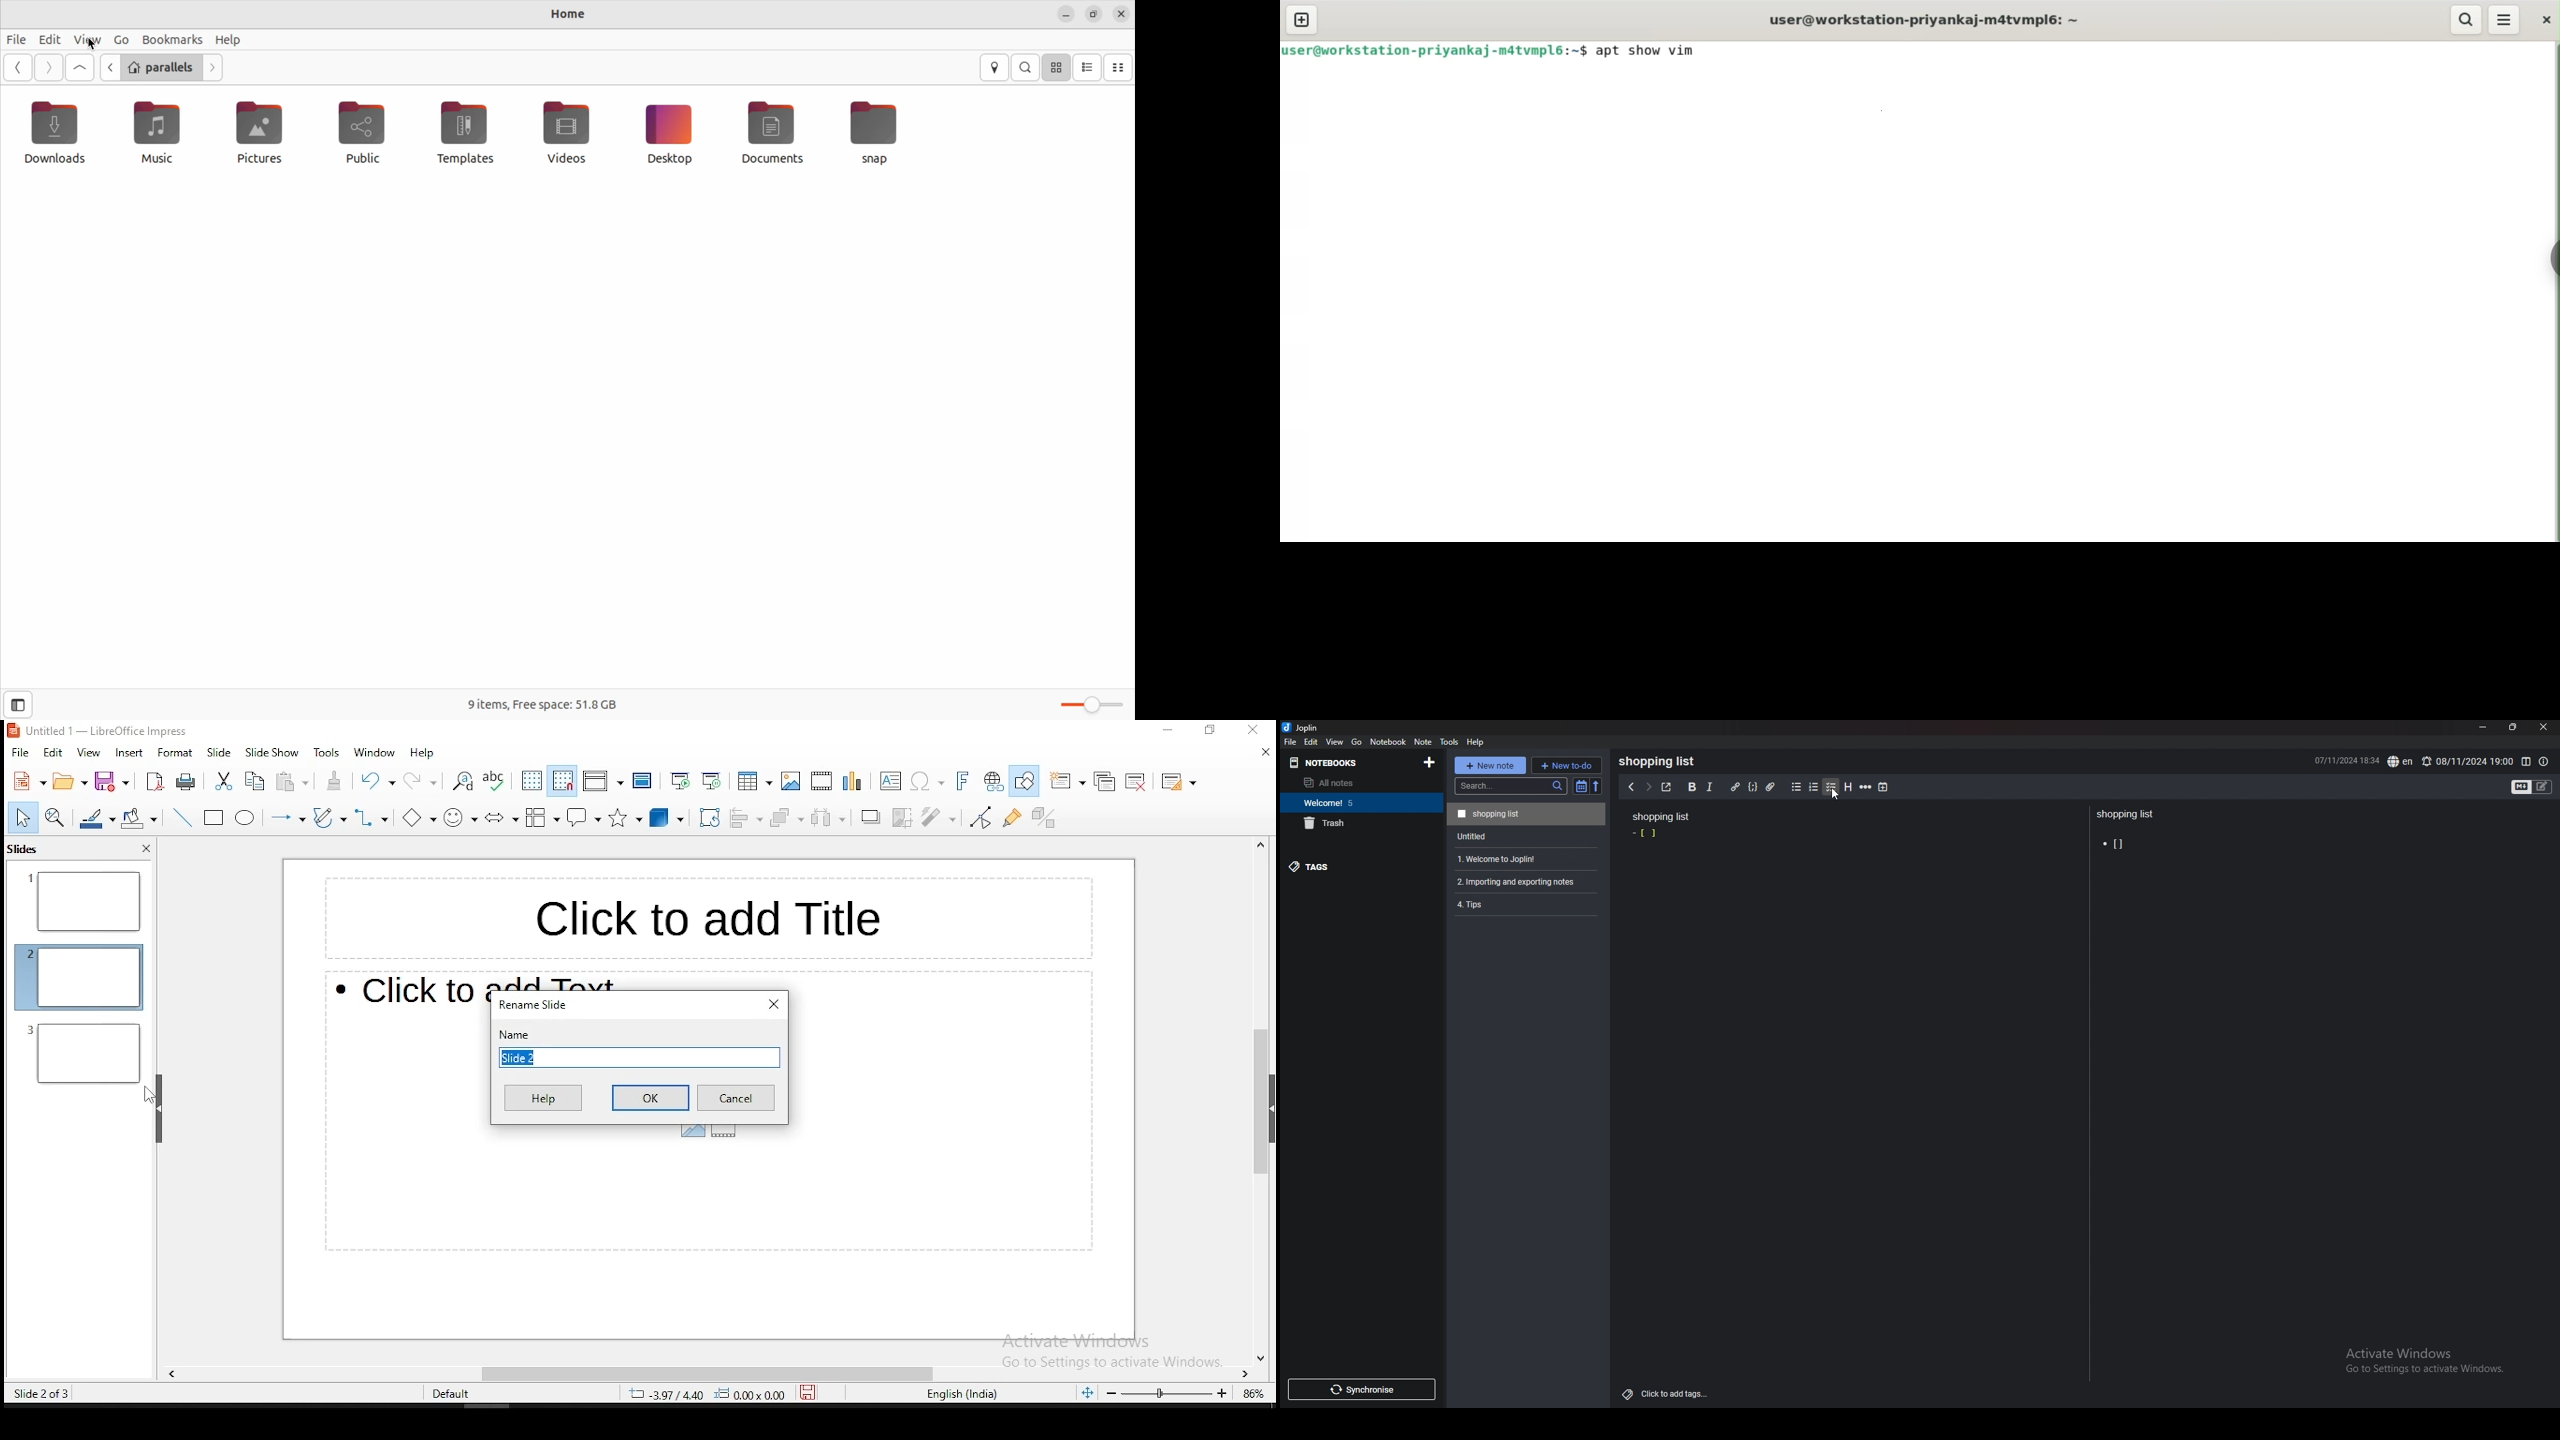 The width and height of the screenshot is (2576, 1456). I want to click on start from current slide, so click(713, 782).